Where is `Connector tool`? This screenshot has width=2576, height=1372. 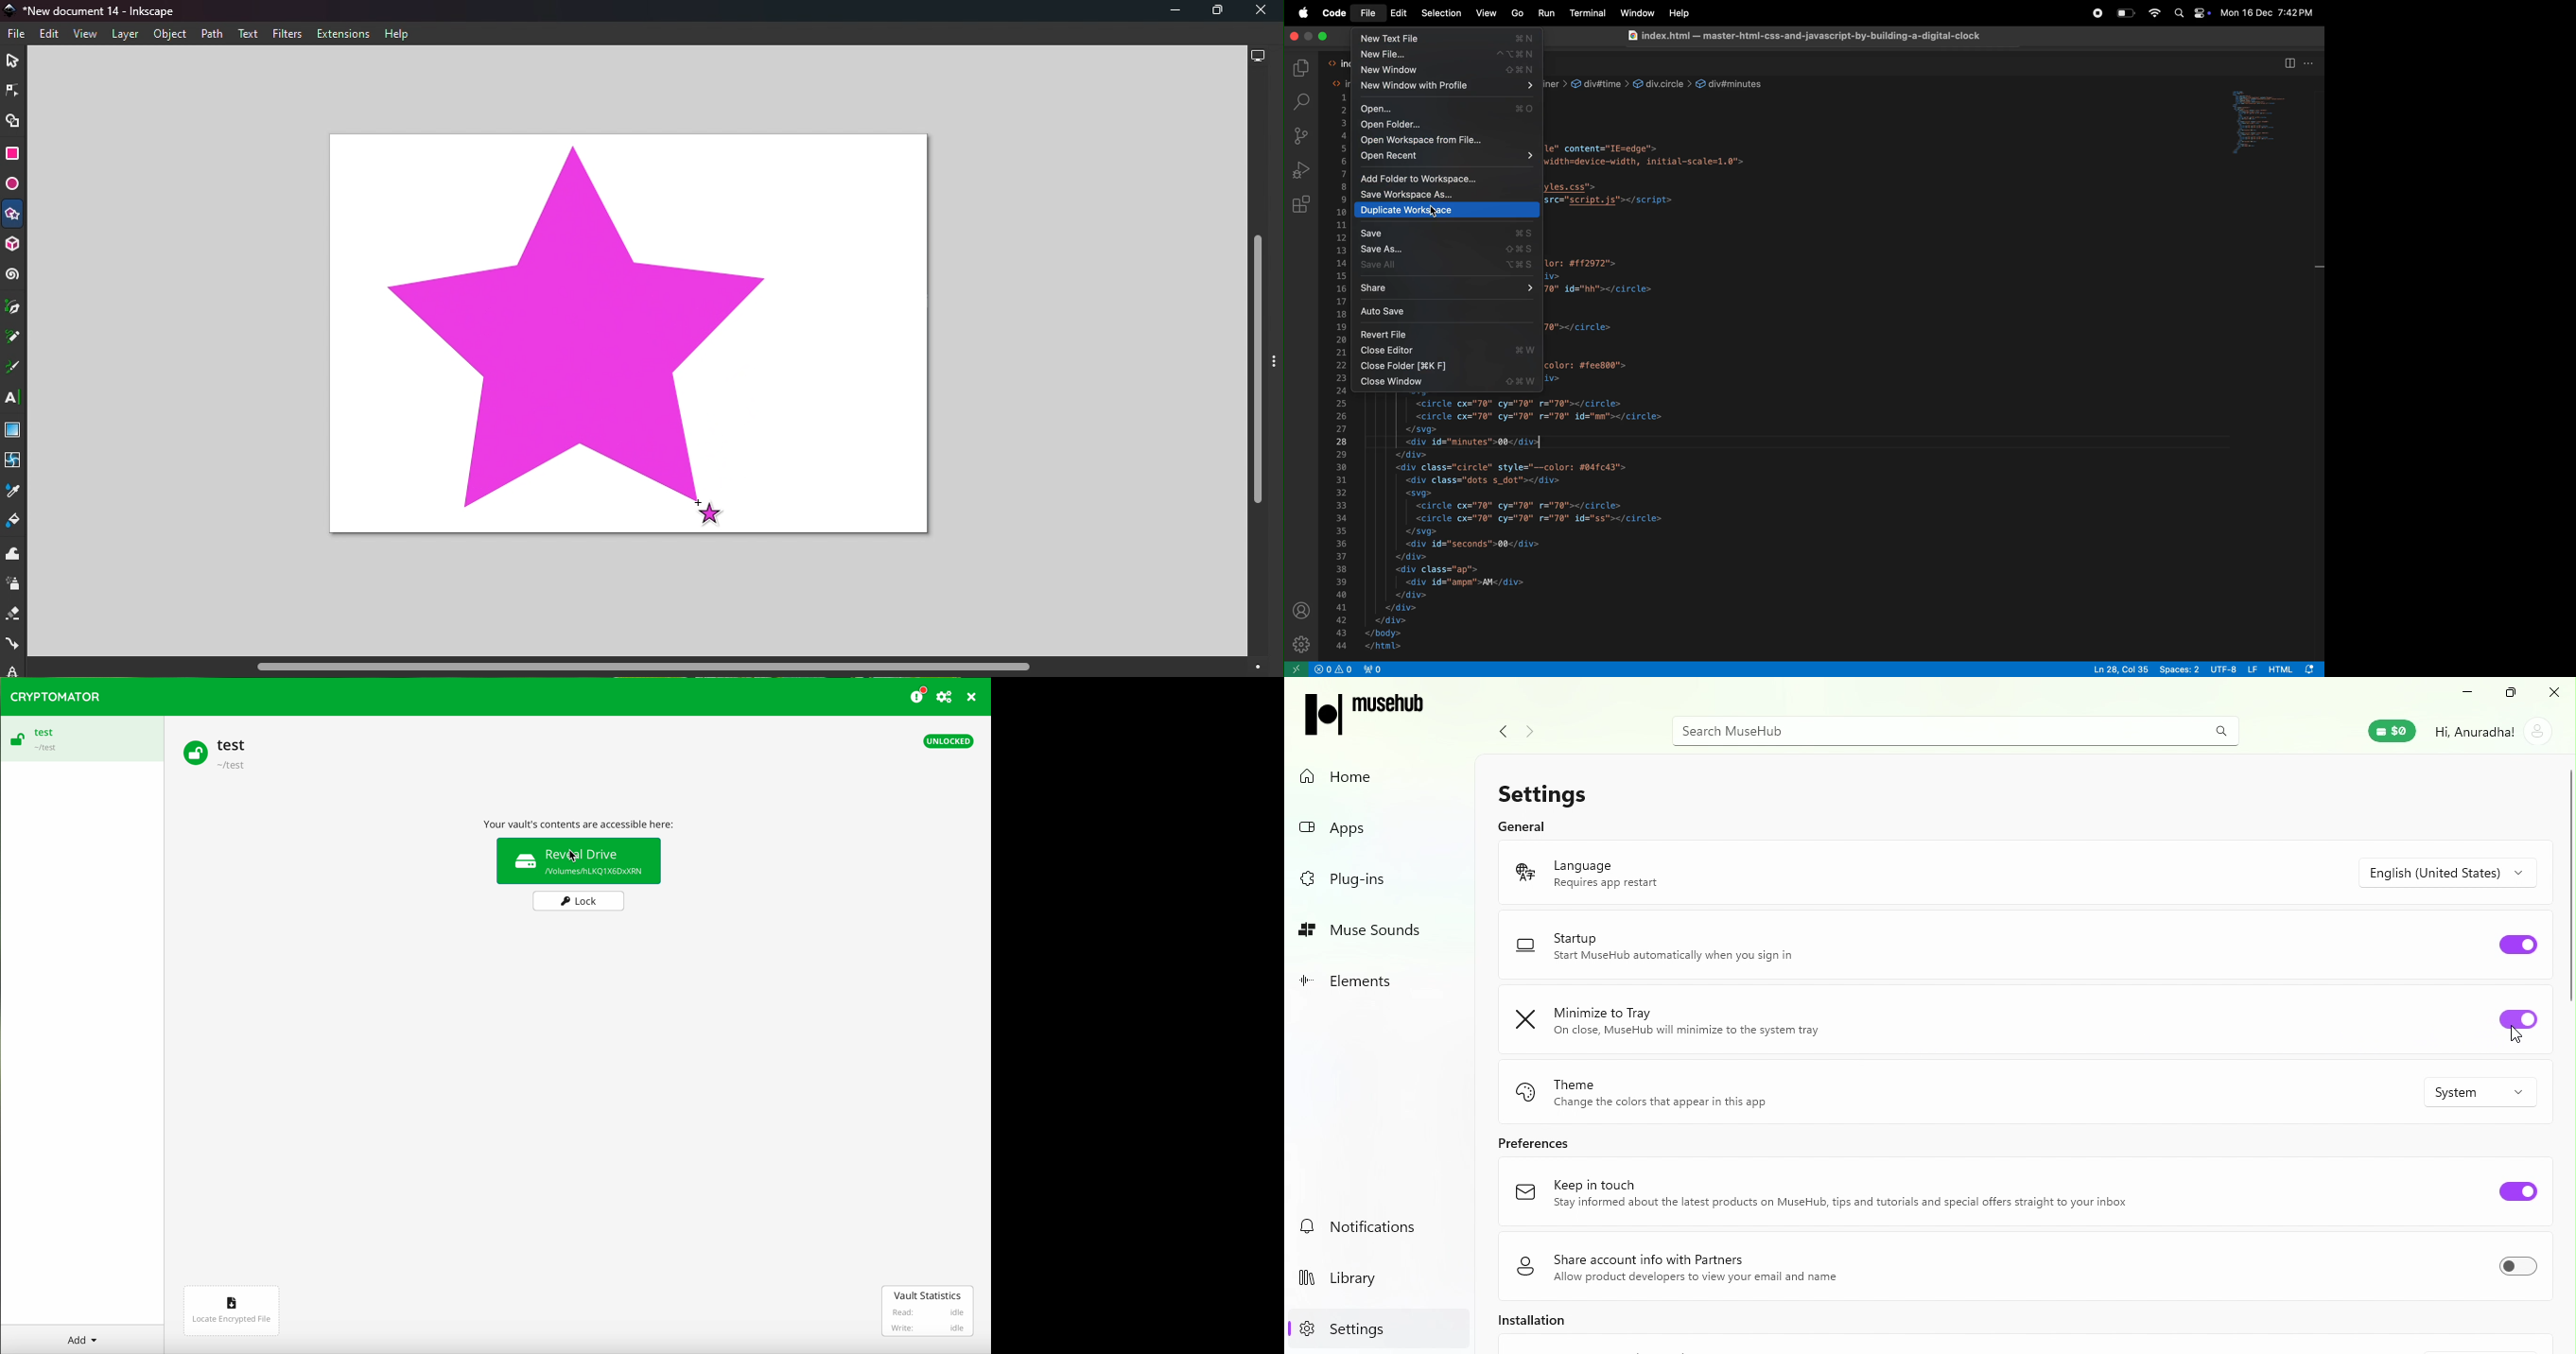
Connector tool is located at coordinates (12, 646).